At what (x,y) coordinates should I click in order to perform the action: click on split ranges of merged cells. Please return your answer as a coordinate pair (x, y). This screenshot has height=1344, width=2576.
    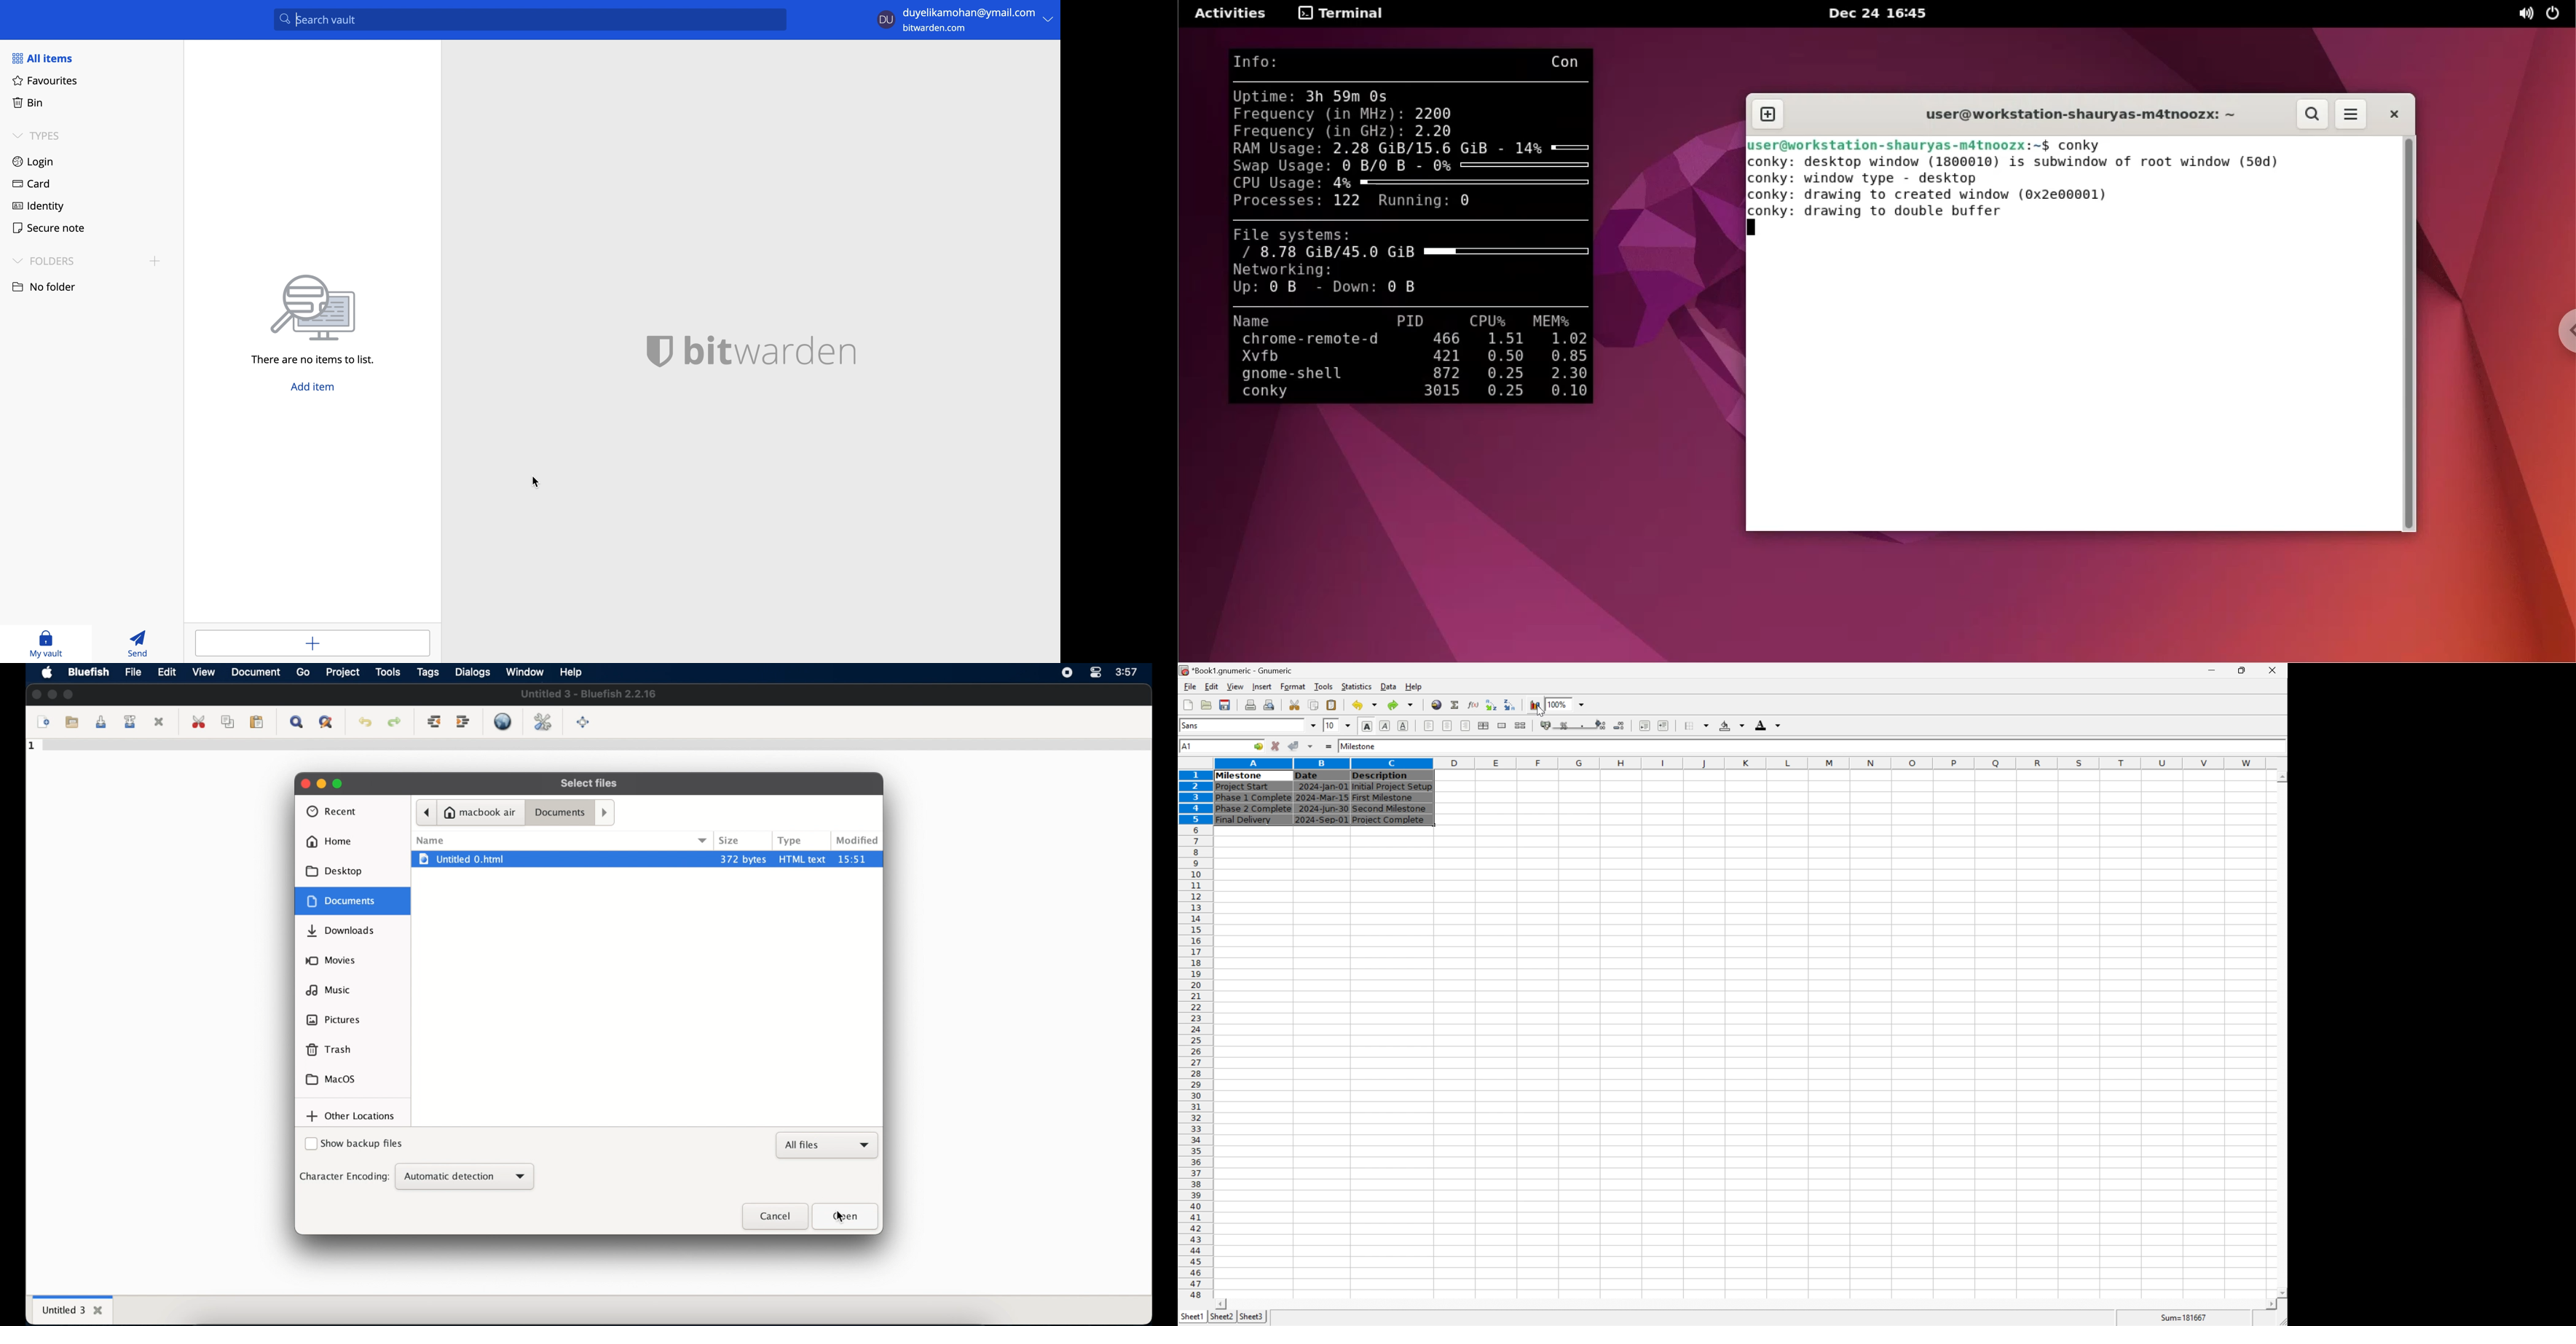
    Looking at the image, I should click on (1521, 725).